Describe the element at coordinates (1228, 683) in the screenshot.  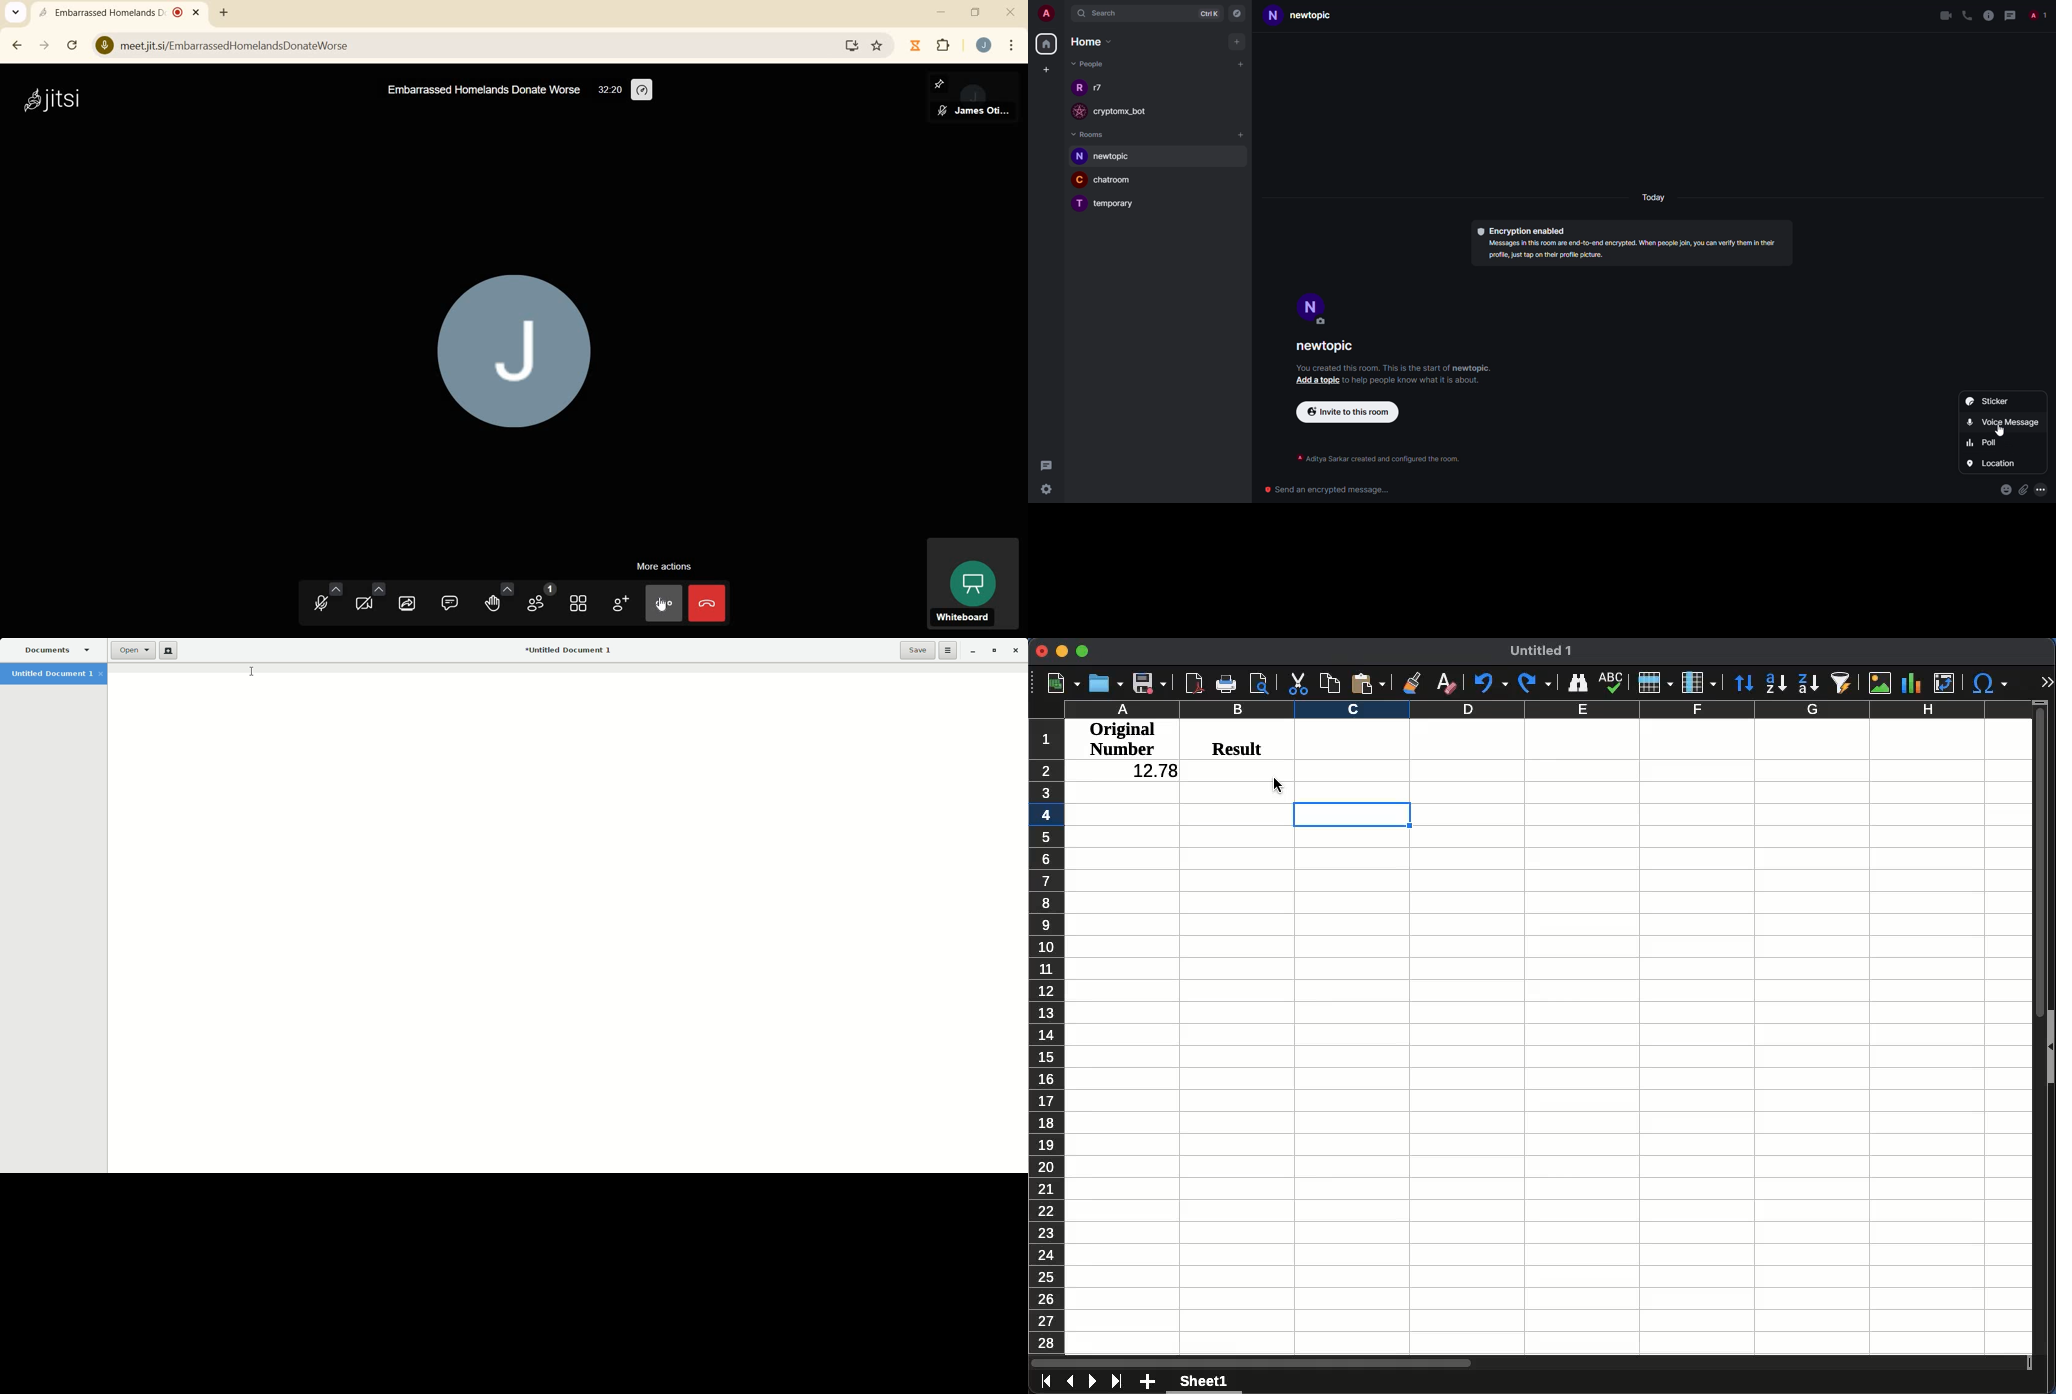
I see `print` at that location.